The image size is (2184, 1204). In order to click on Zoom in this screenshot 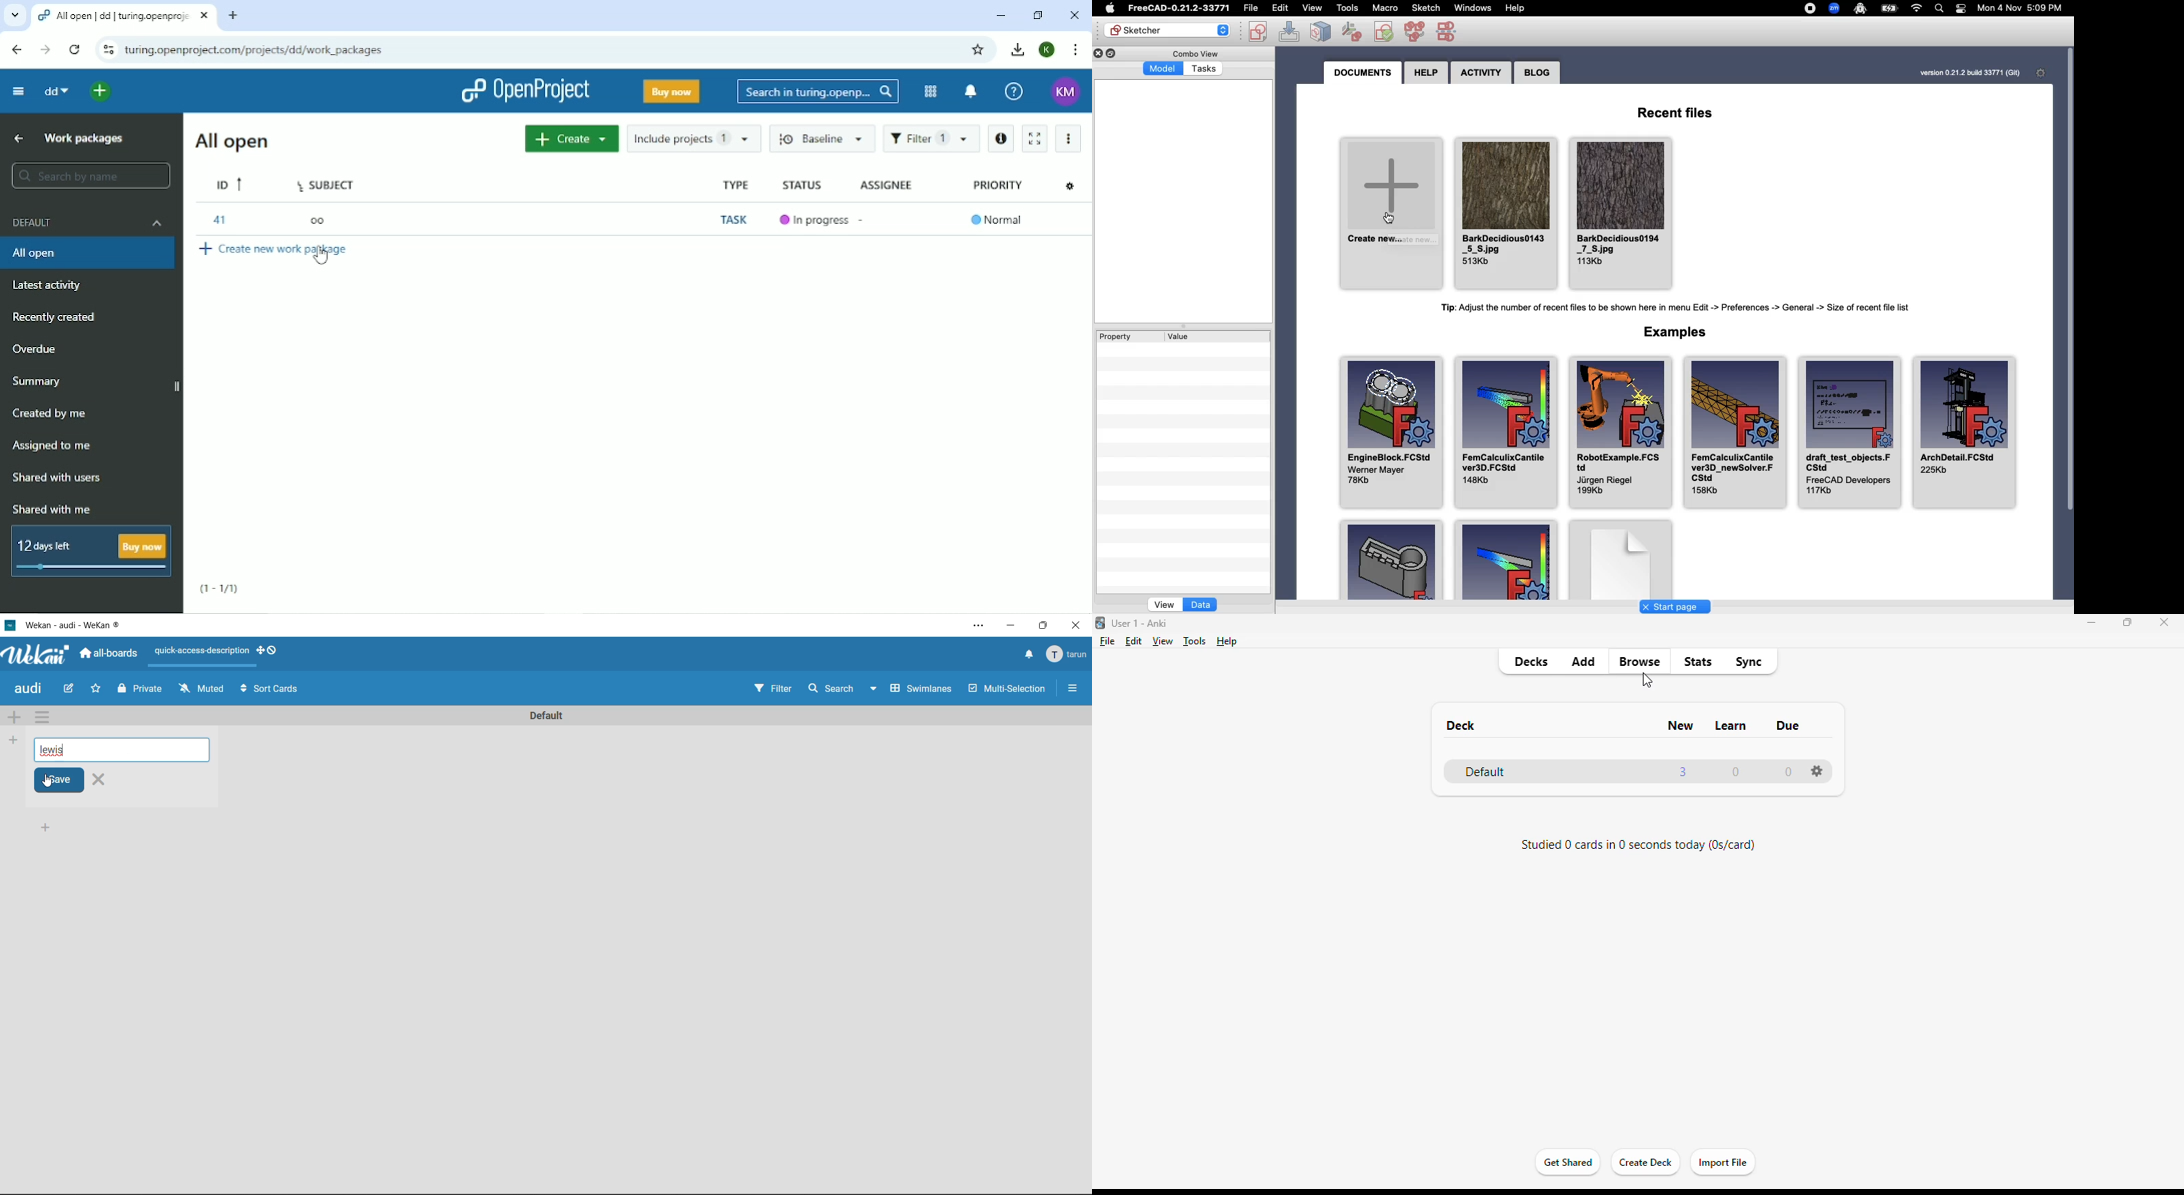, I will do `click(1834, 9)`.